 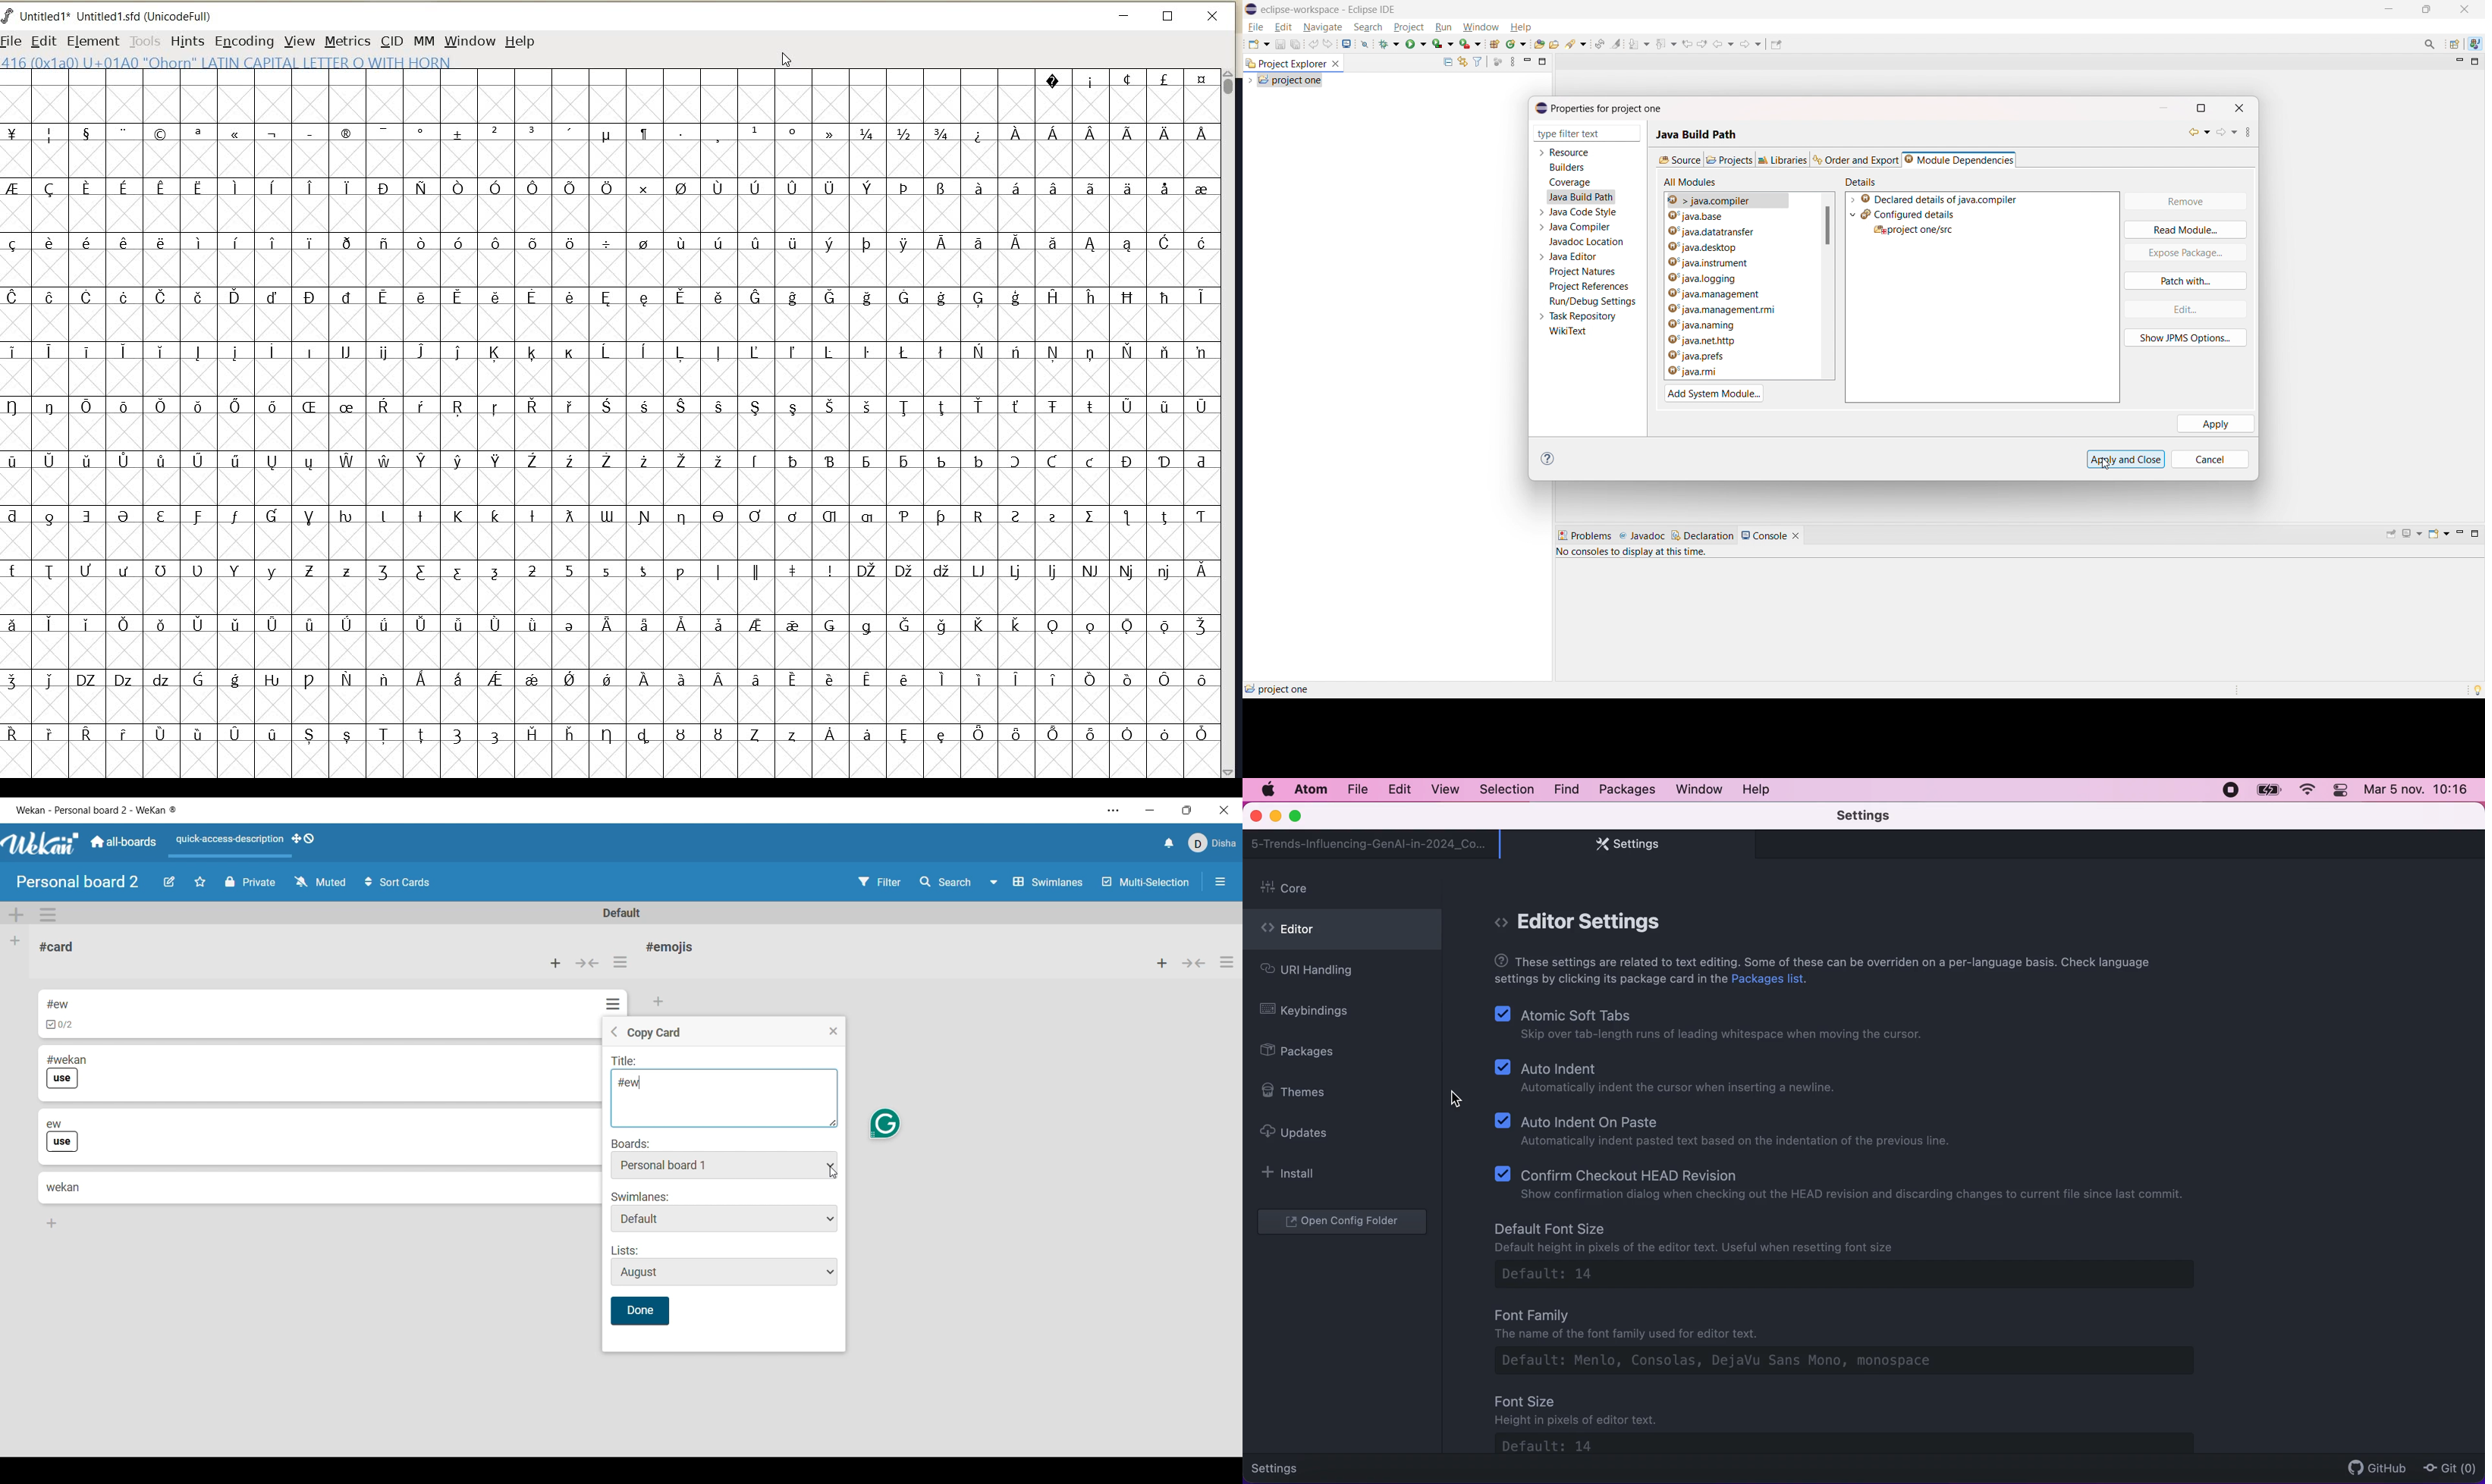 What do you see at coordinates (1324, 973) in the screenshot?
I see `URI handling` at bounding box center [1324, 973].